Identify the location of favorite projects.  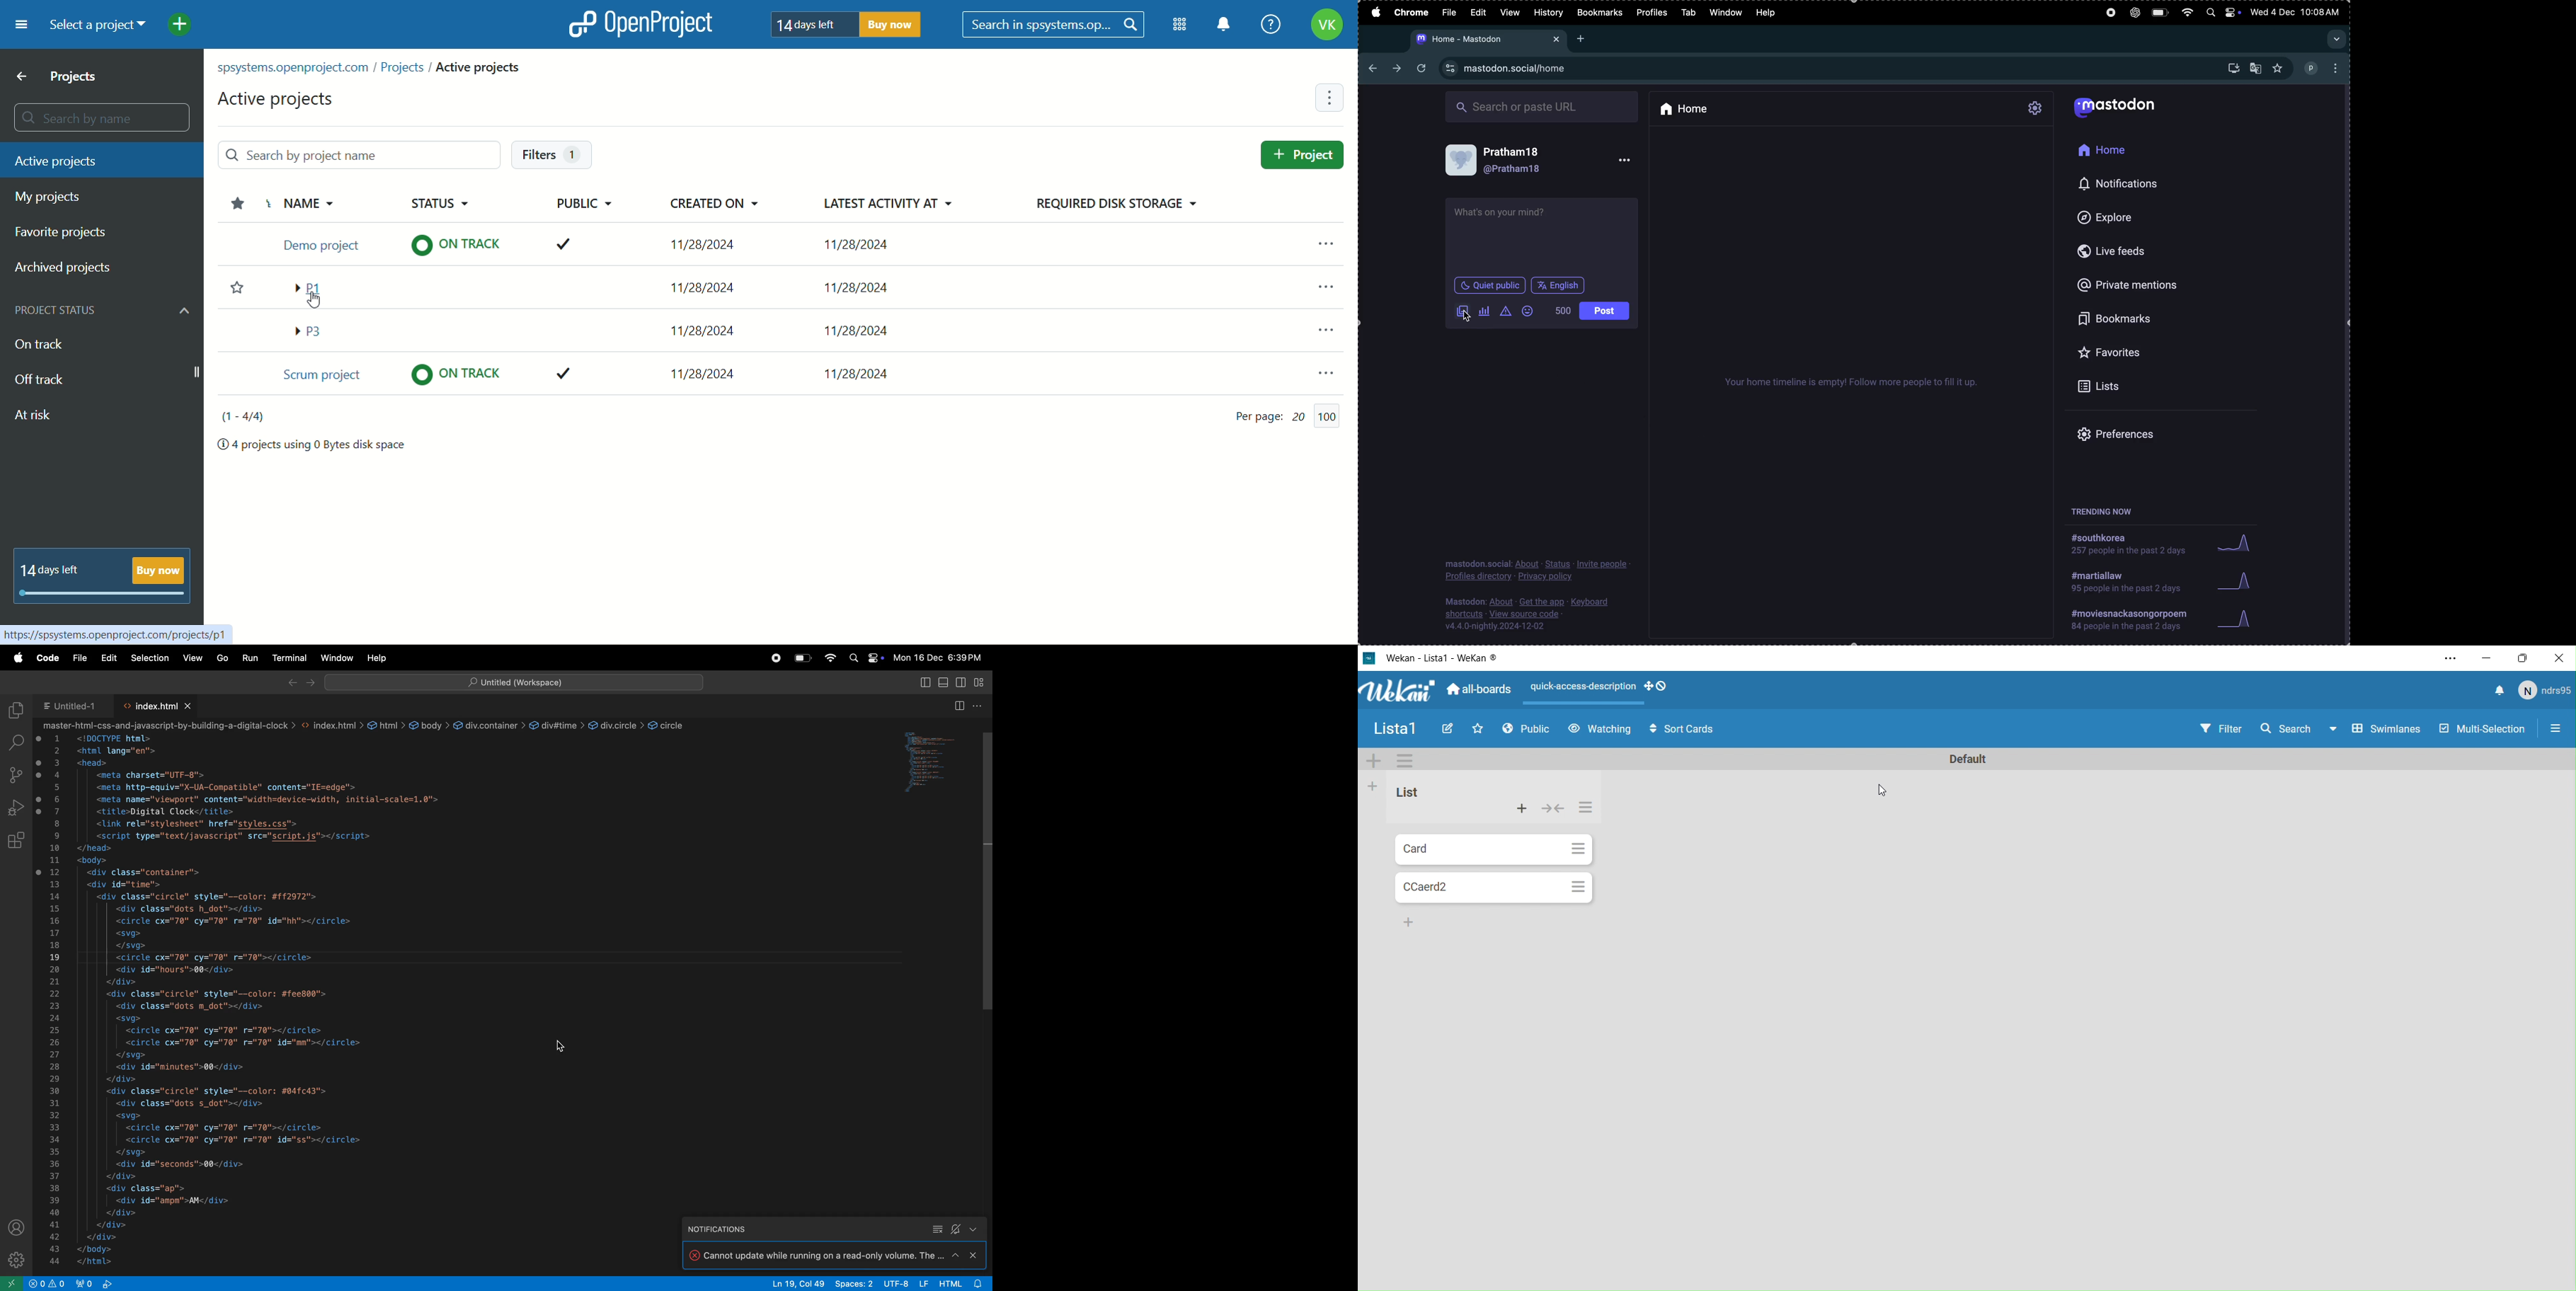
(66, 233).